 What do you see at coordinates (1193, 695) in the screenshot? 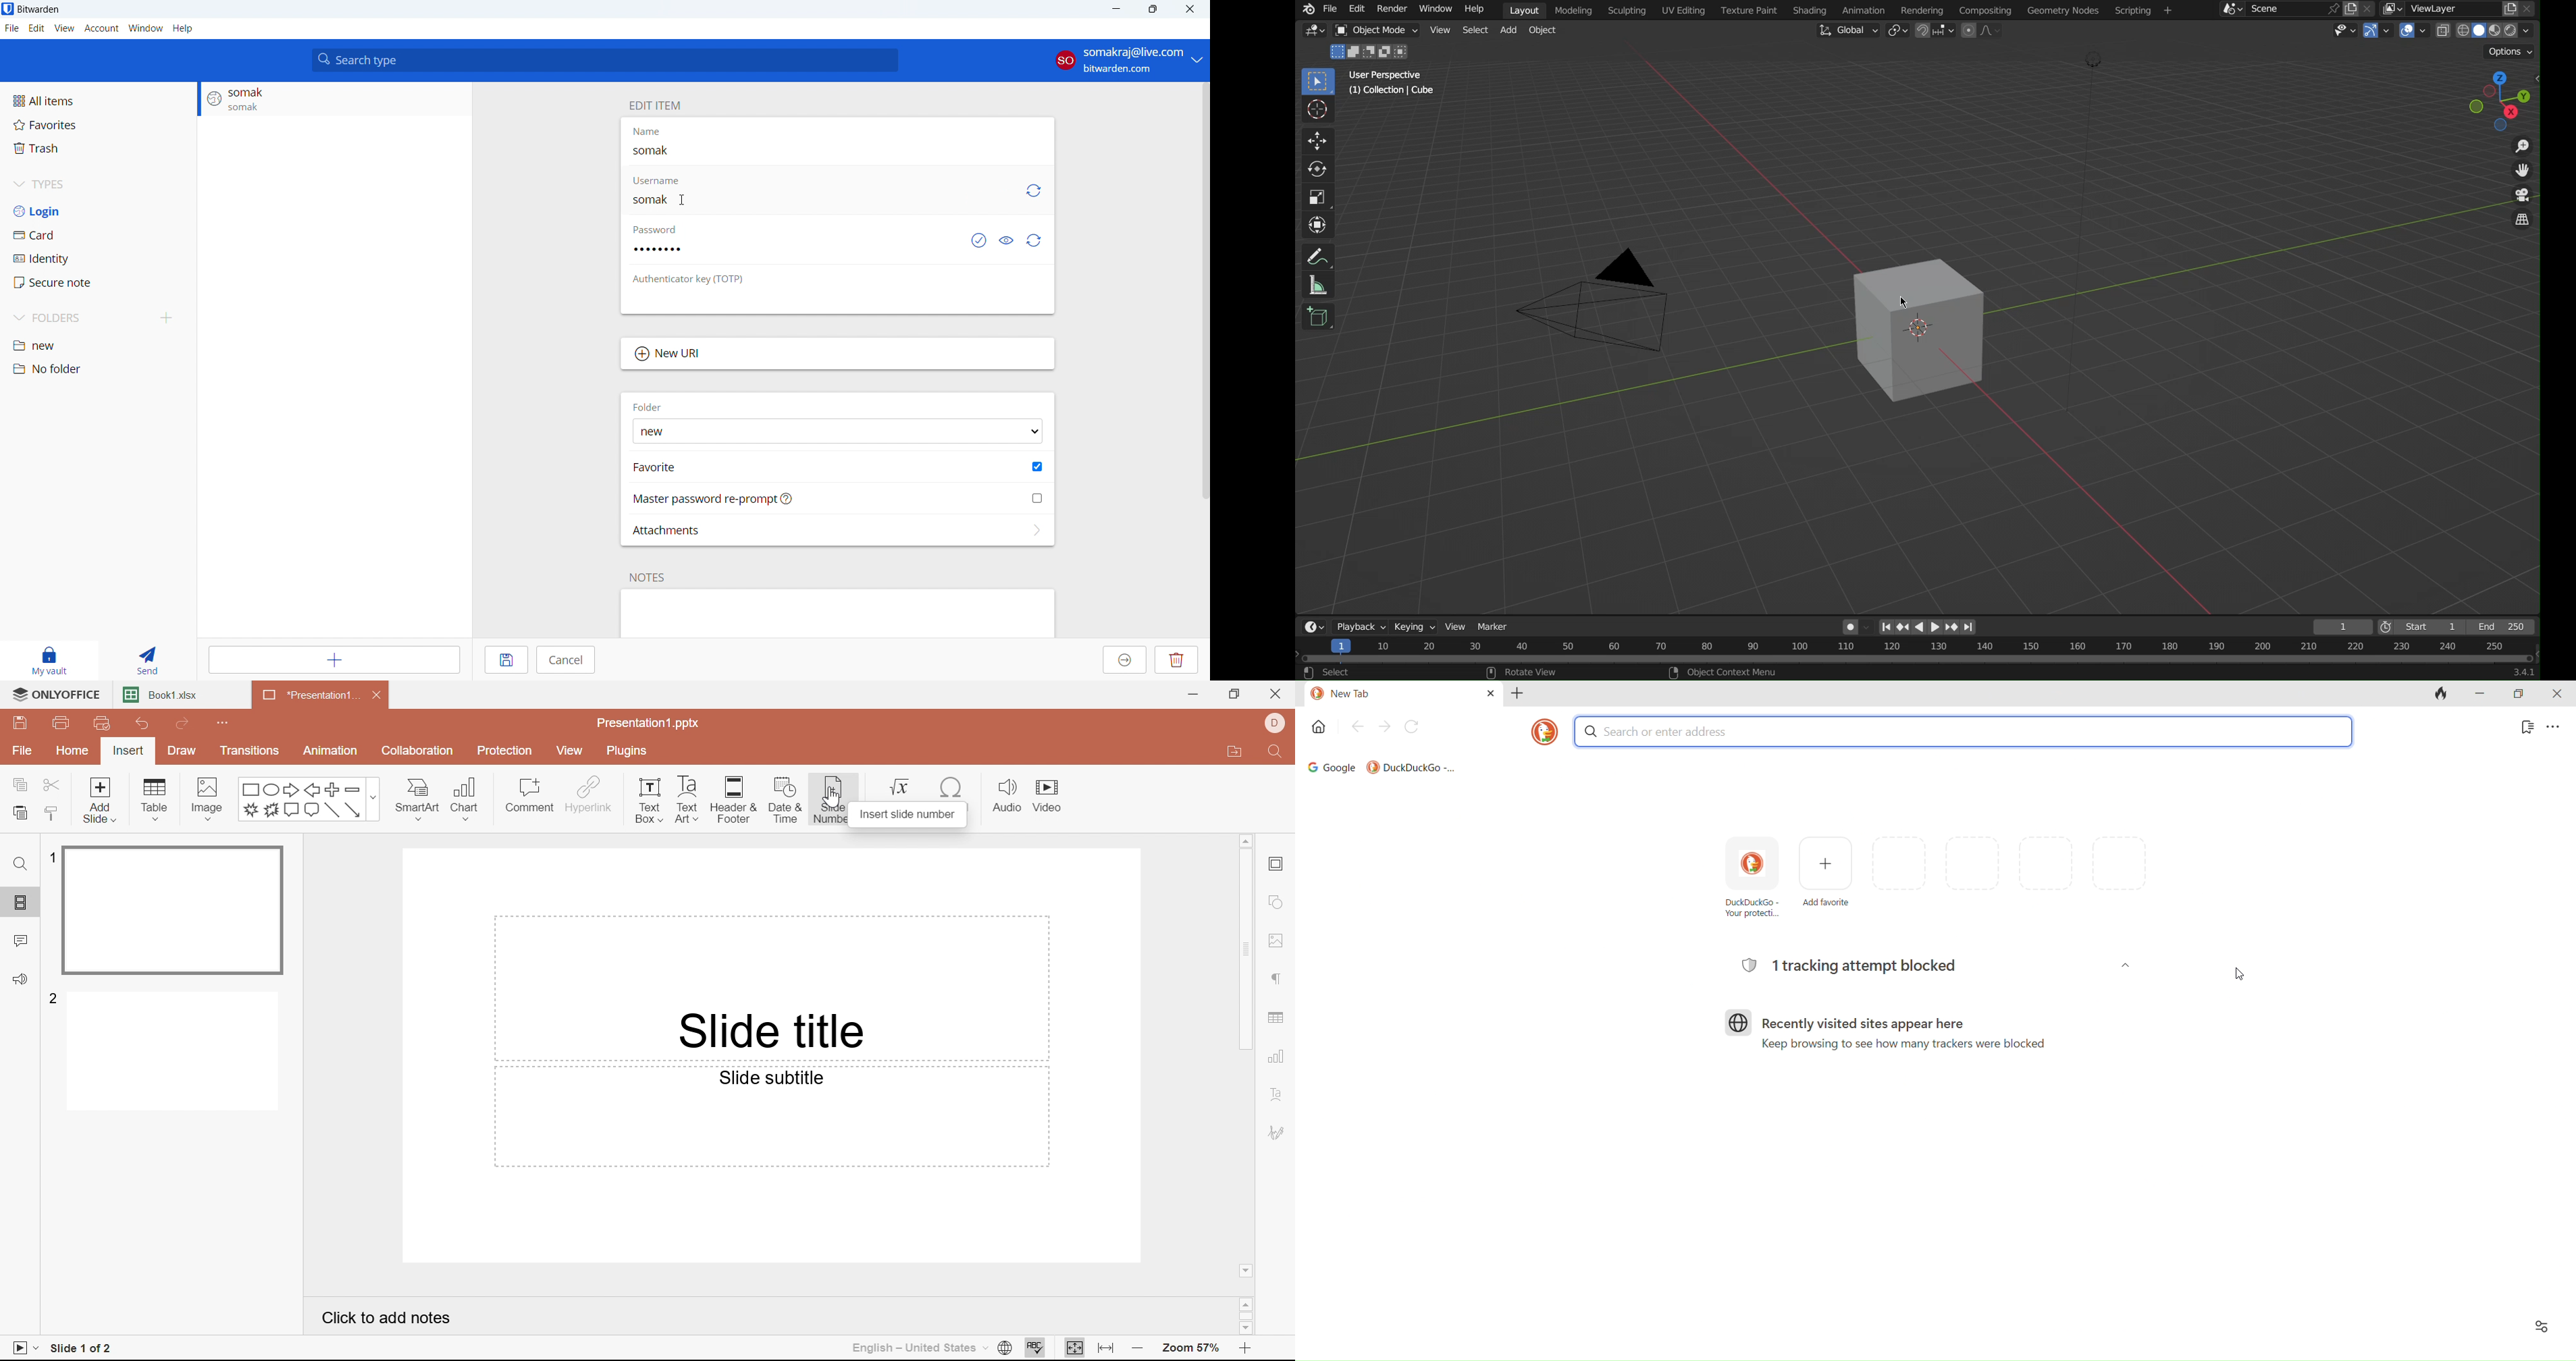
I see `Minimize` at bounding box center [1193, 695].